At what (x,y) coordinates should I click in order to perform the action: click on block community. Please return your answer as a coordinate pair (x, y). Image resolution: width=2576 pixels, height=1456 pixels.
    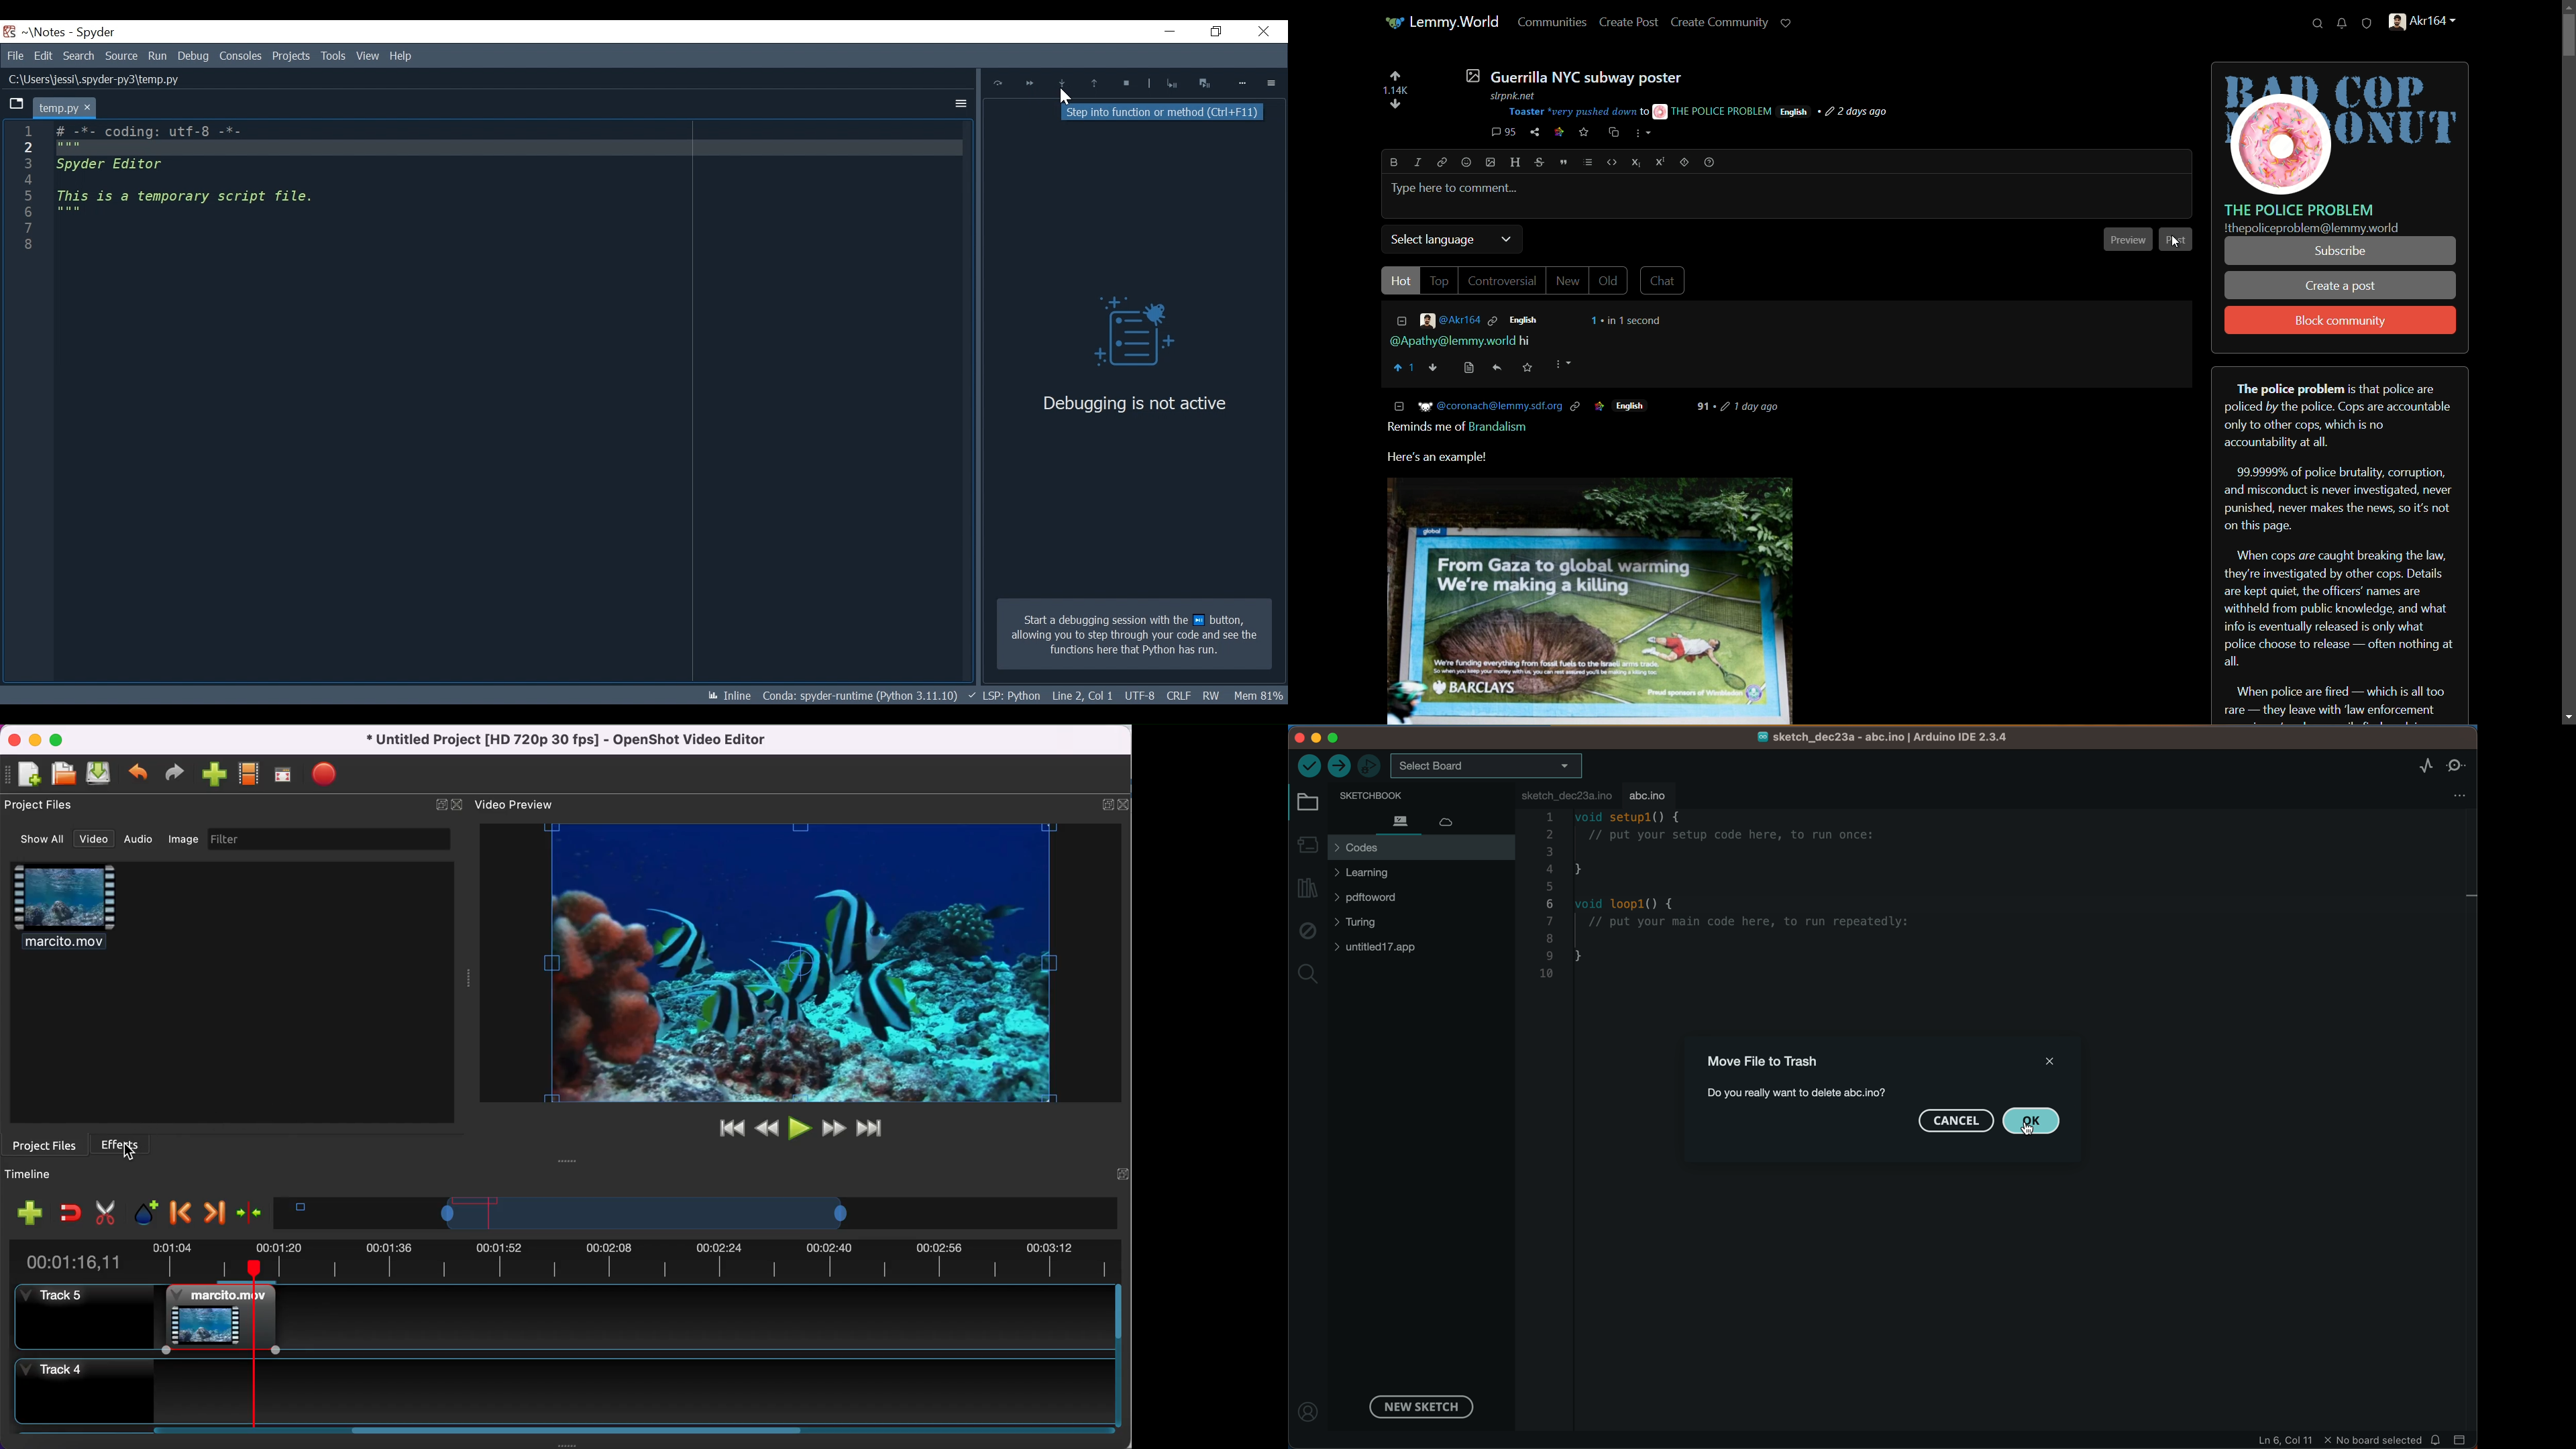
    Looking at the image, I should click on (2341, 321).